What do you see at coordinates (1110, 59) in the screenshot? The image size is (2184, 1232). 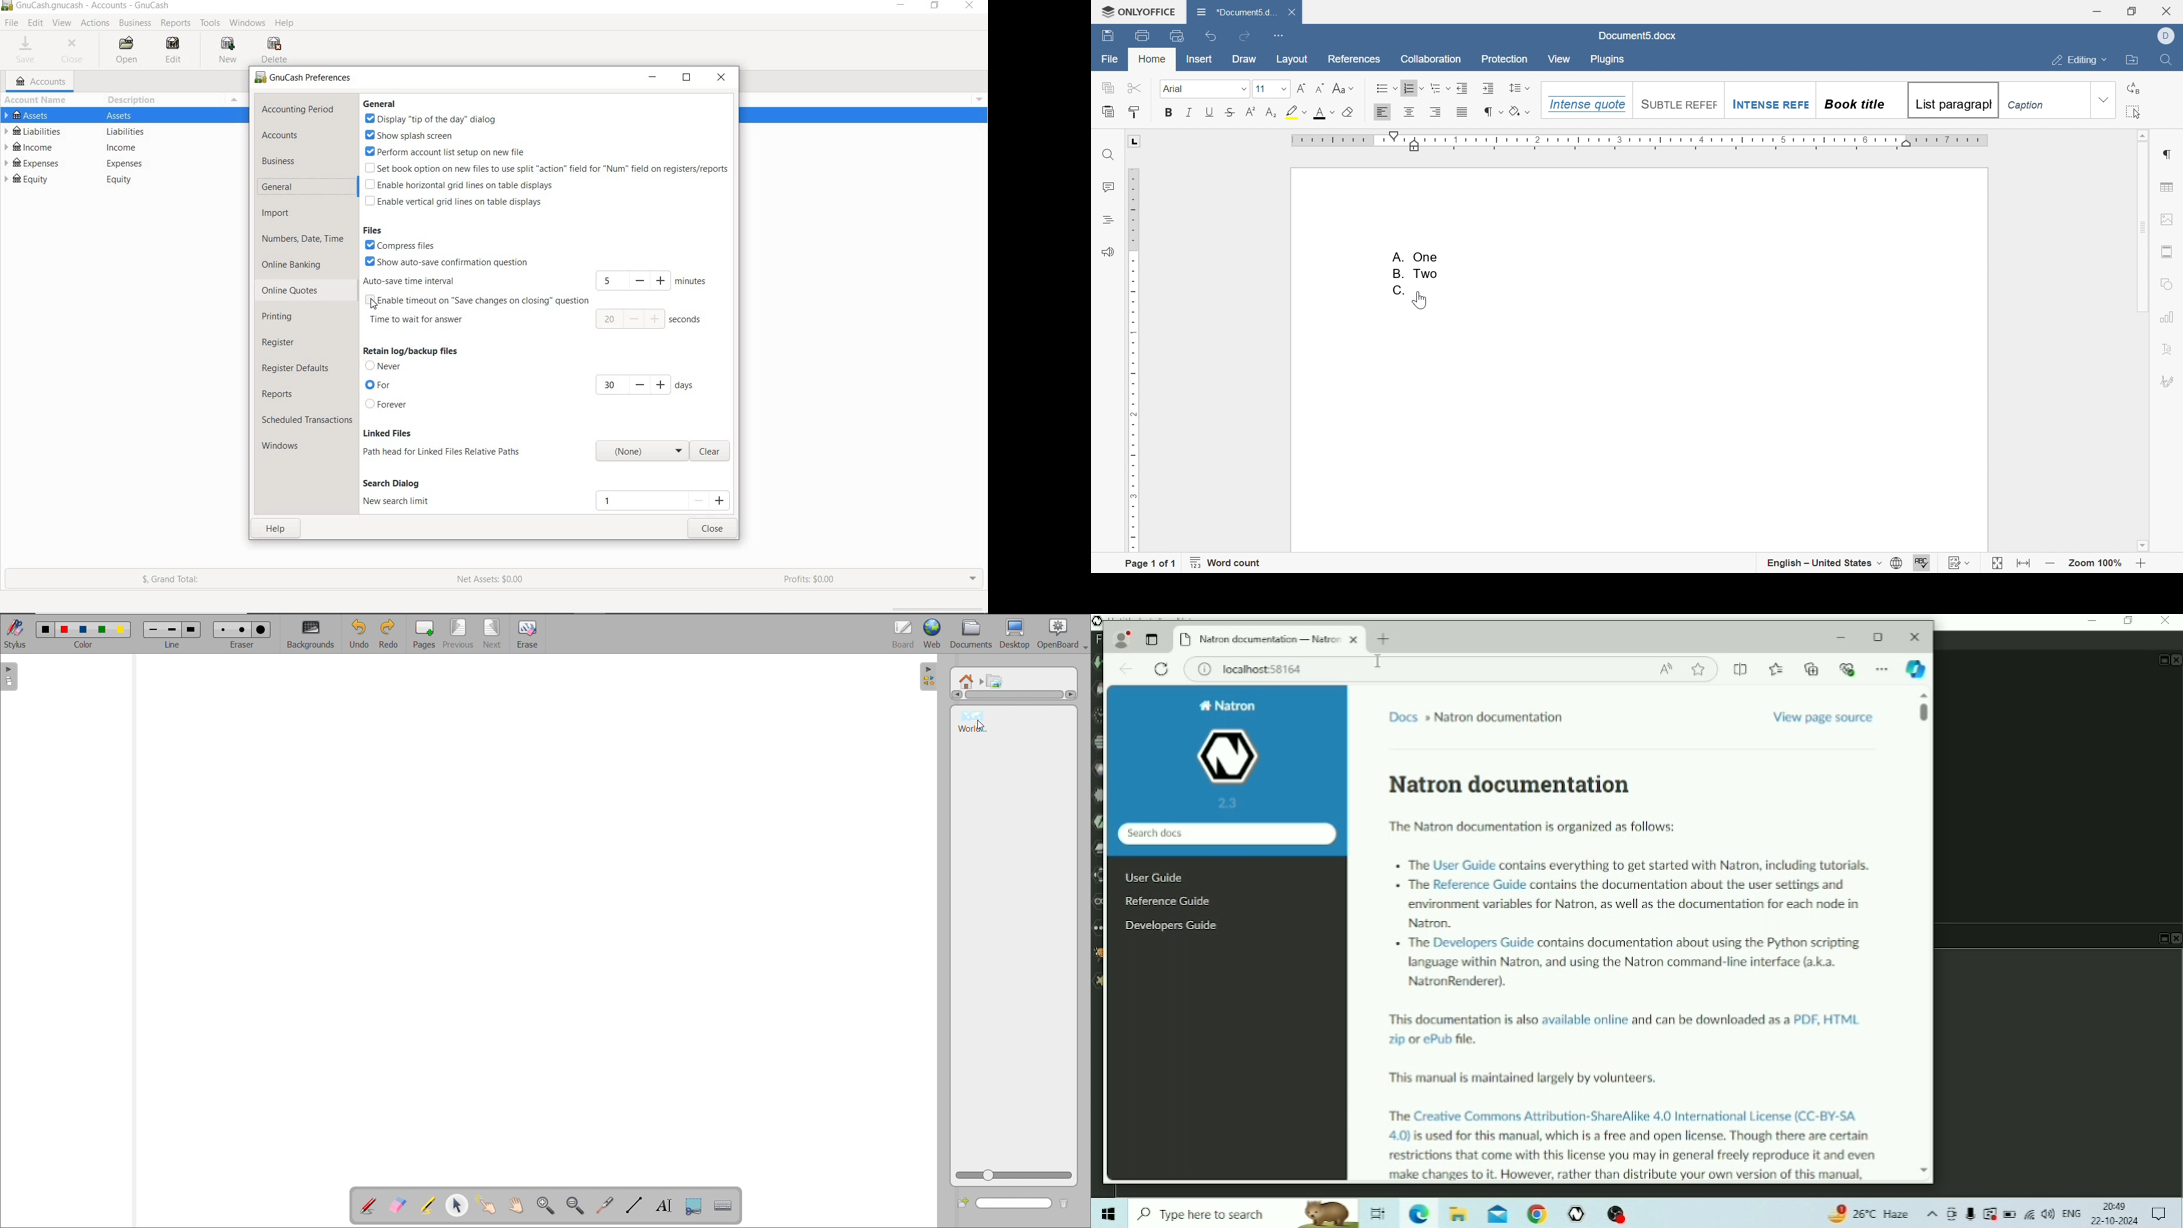 I see `file` at bounding box center [1110, 59].